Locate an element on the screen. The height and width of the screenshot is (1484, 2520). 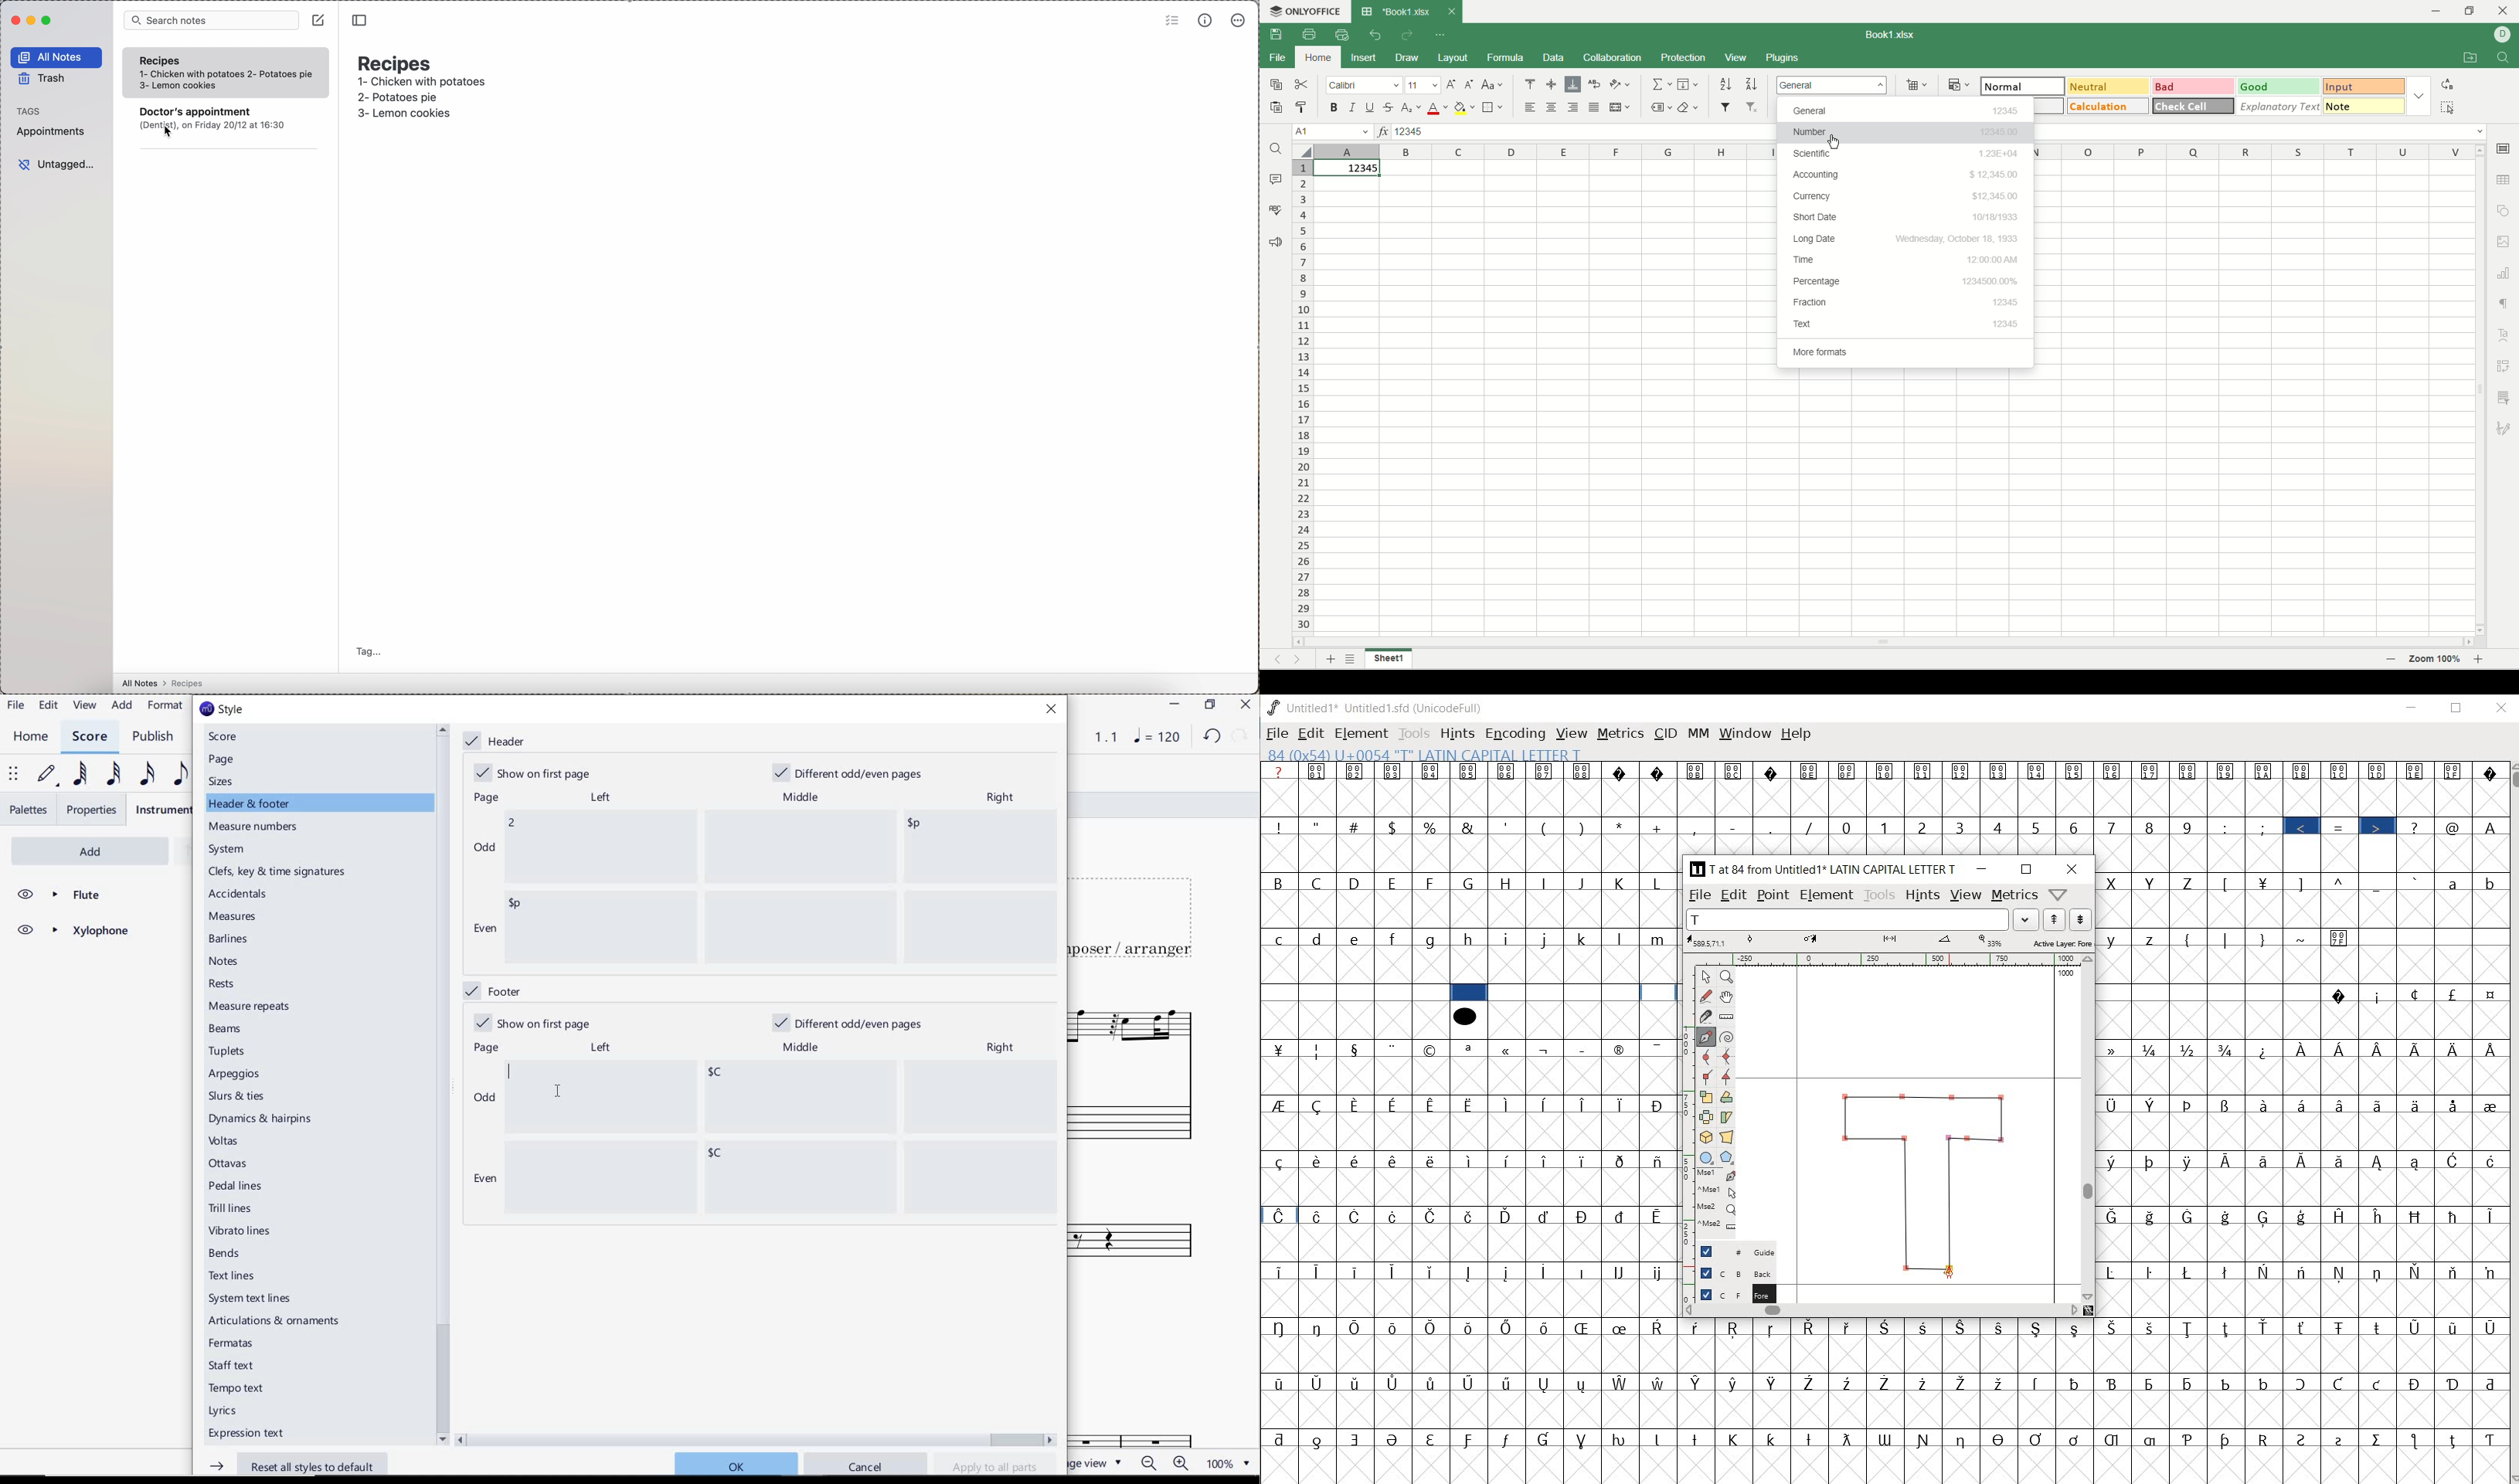
minimize Simplenote is located at coordinates (31, 21).